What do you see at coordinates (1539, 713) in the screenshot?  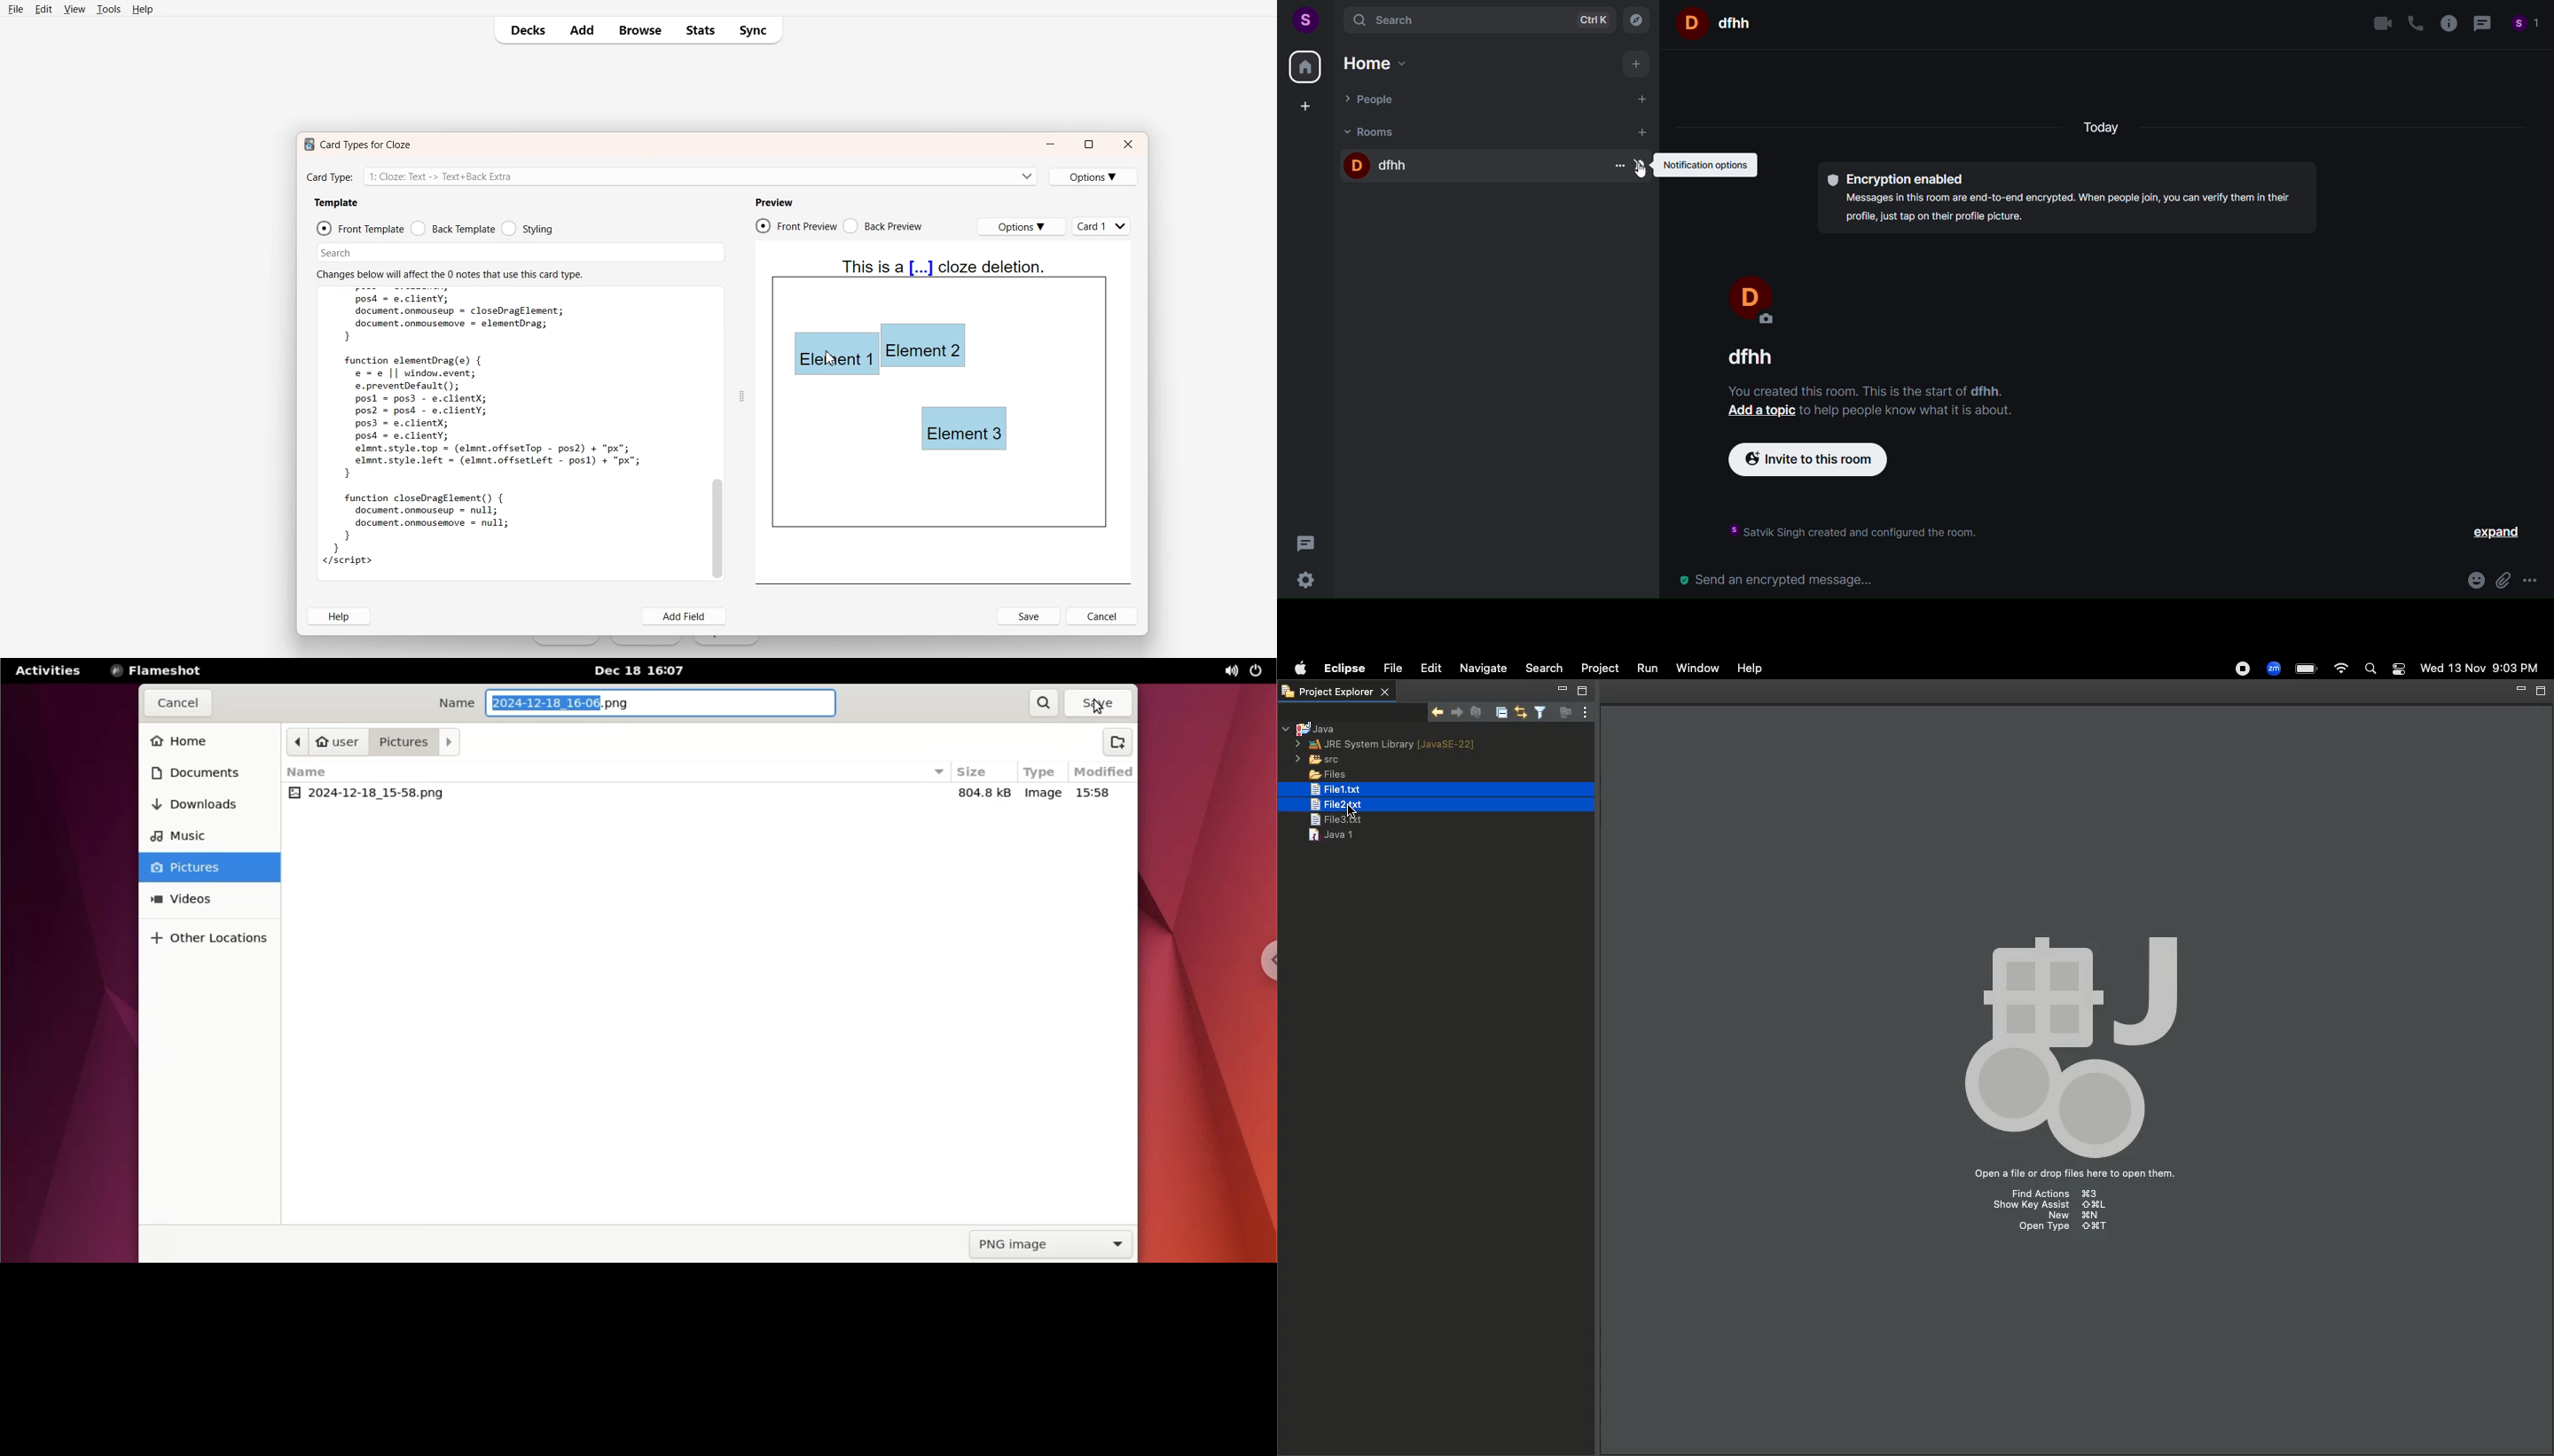 I see `Select and deselect filters ` at bounding box center [1539, 713].